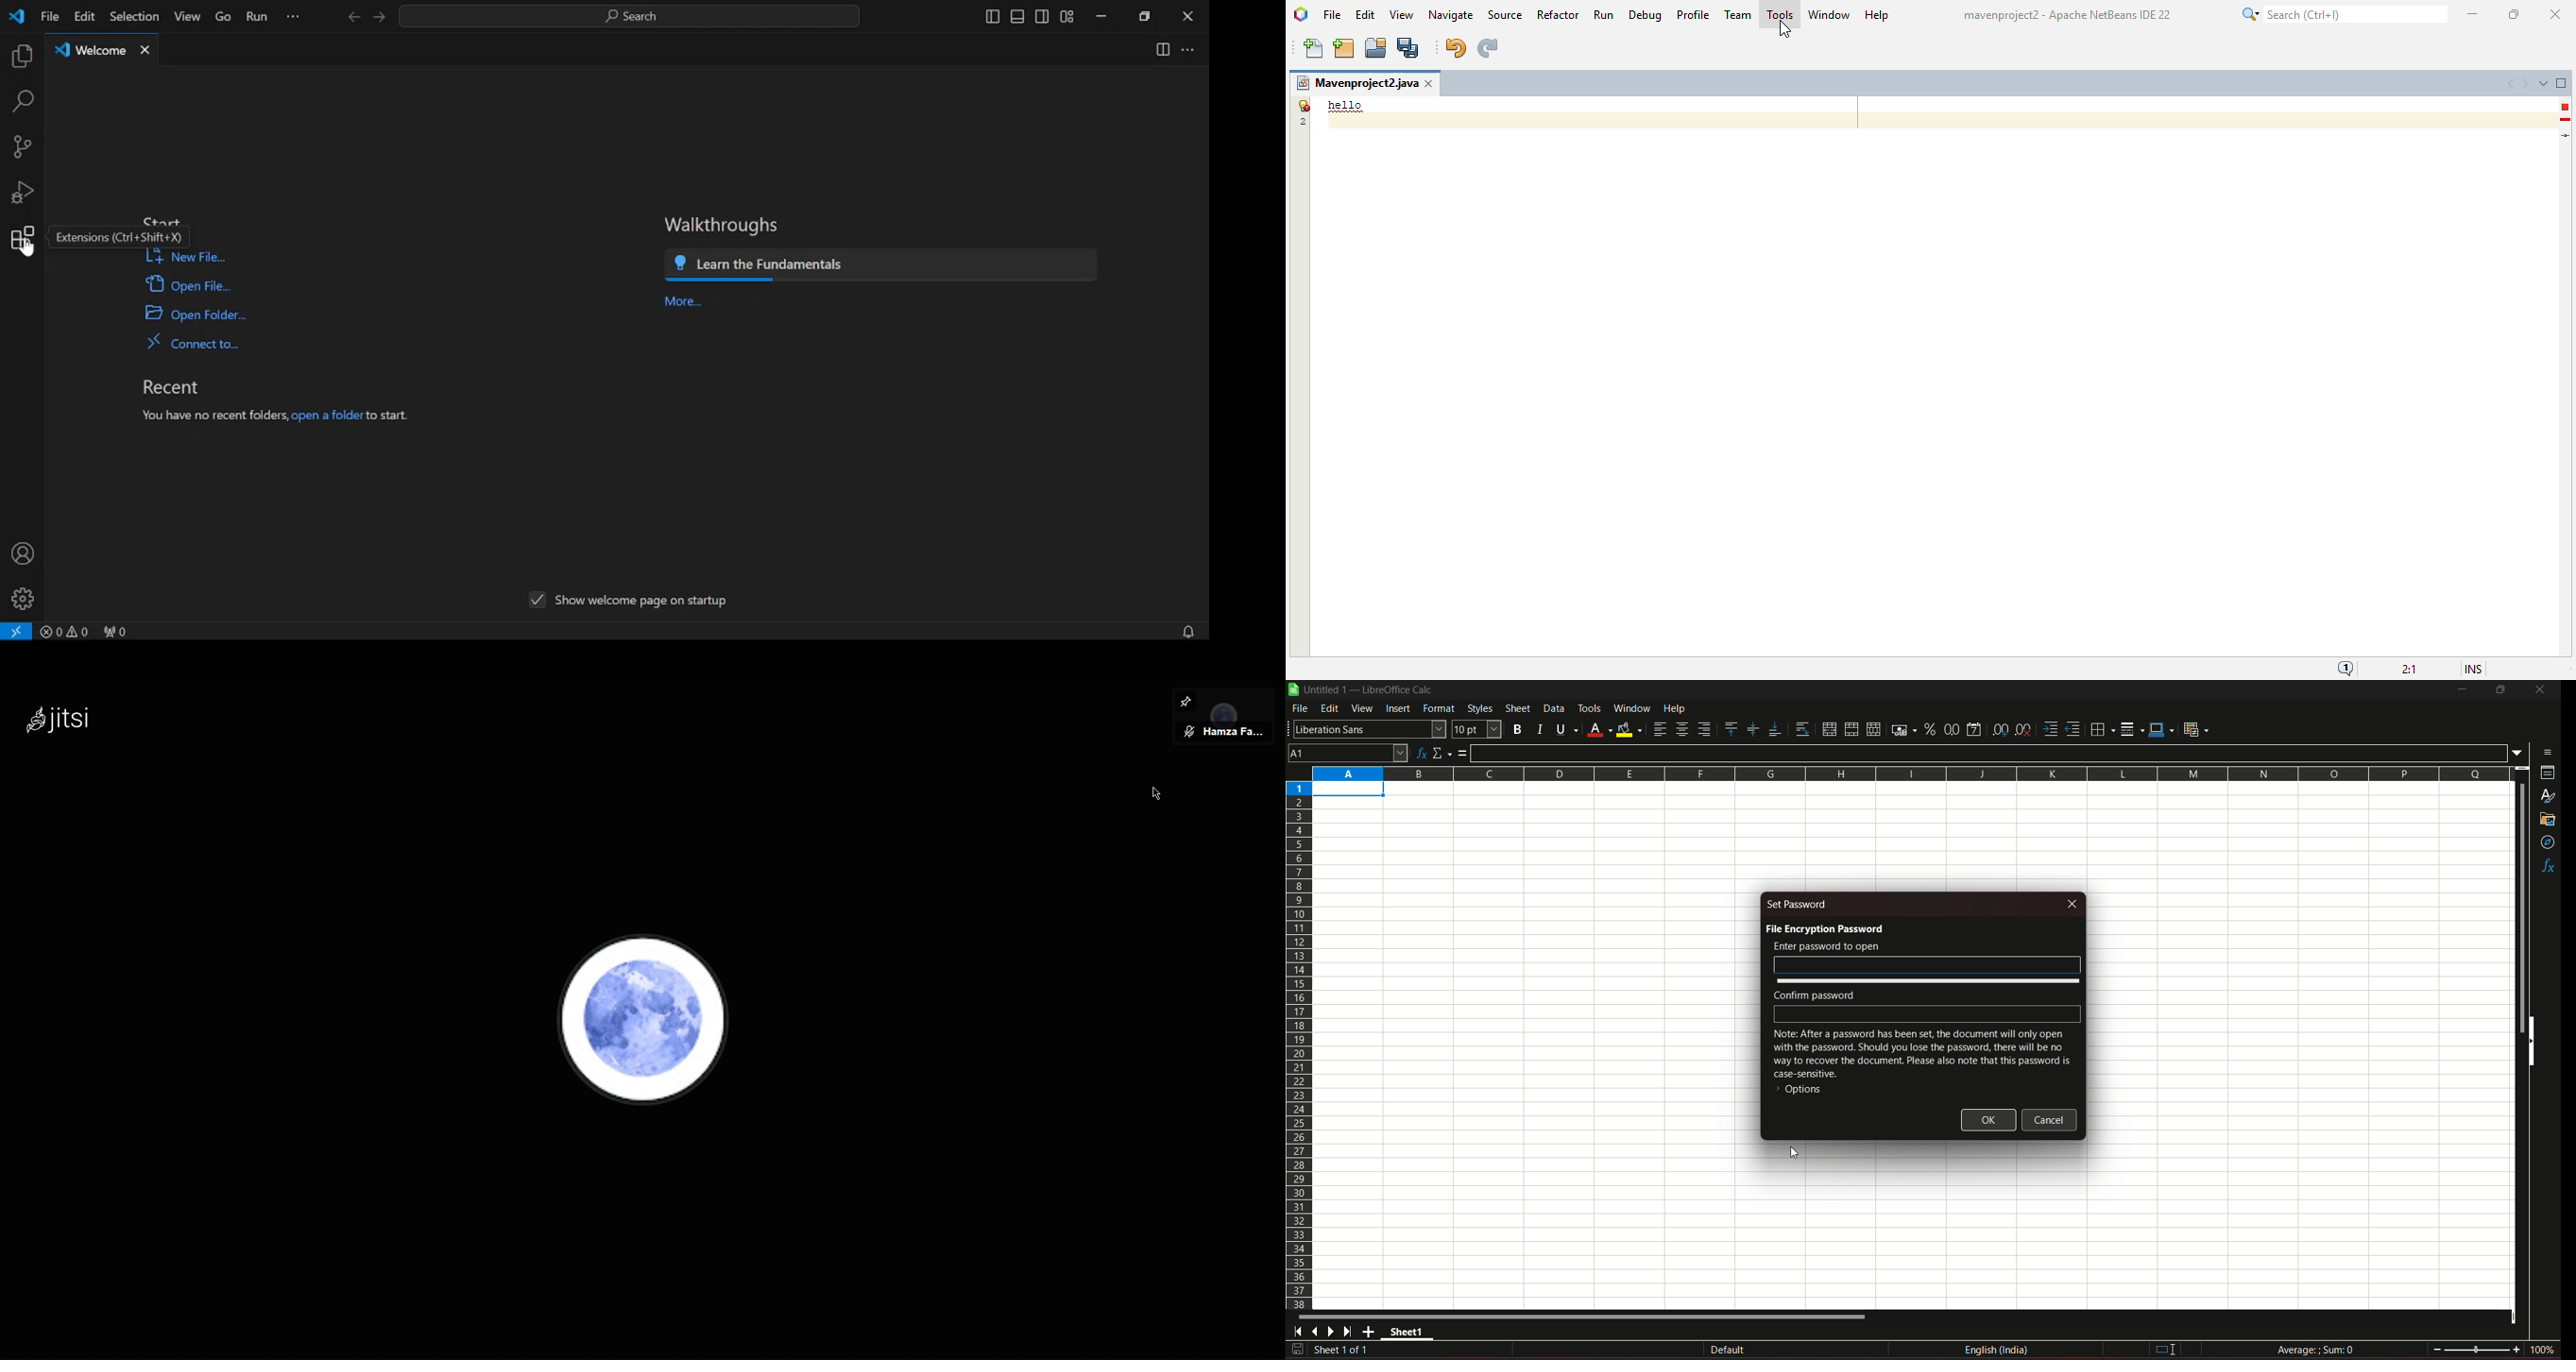 This screenshot has width=2576, height=1372. What do you see at coordinates (2546, 867) in the screenshot?
I see `functions` at bounding box center [2546, 867].